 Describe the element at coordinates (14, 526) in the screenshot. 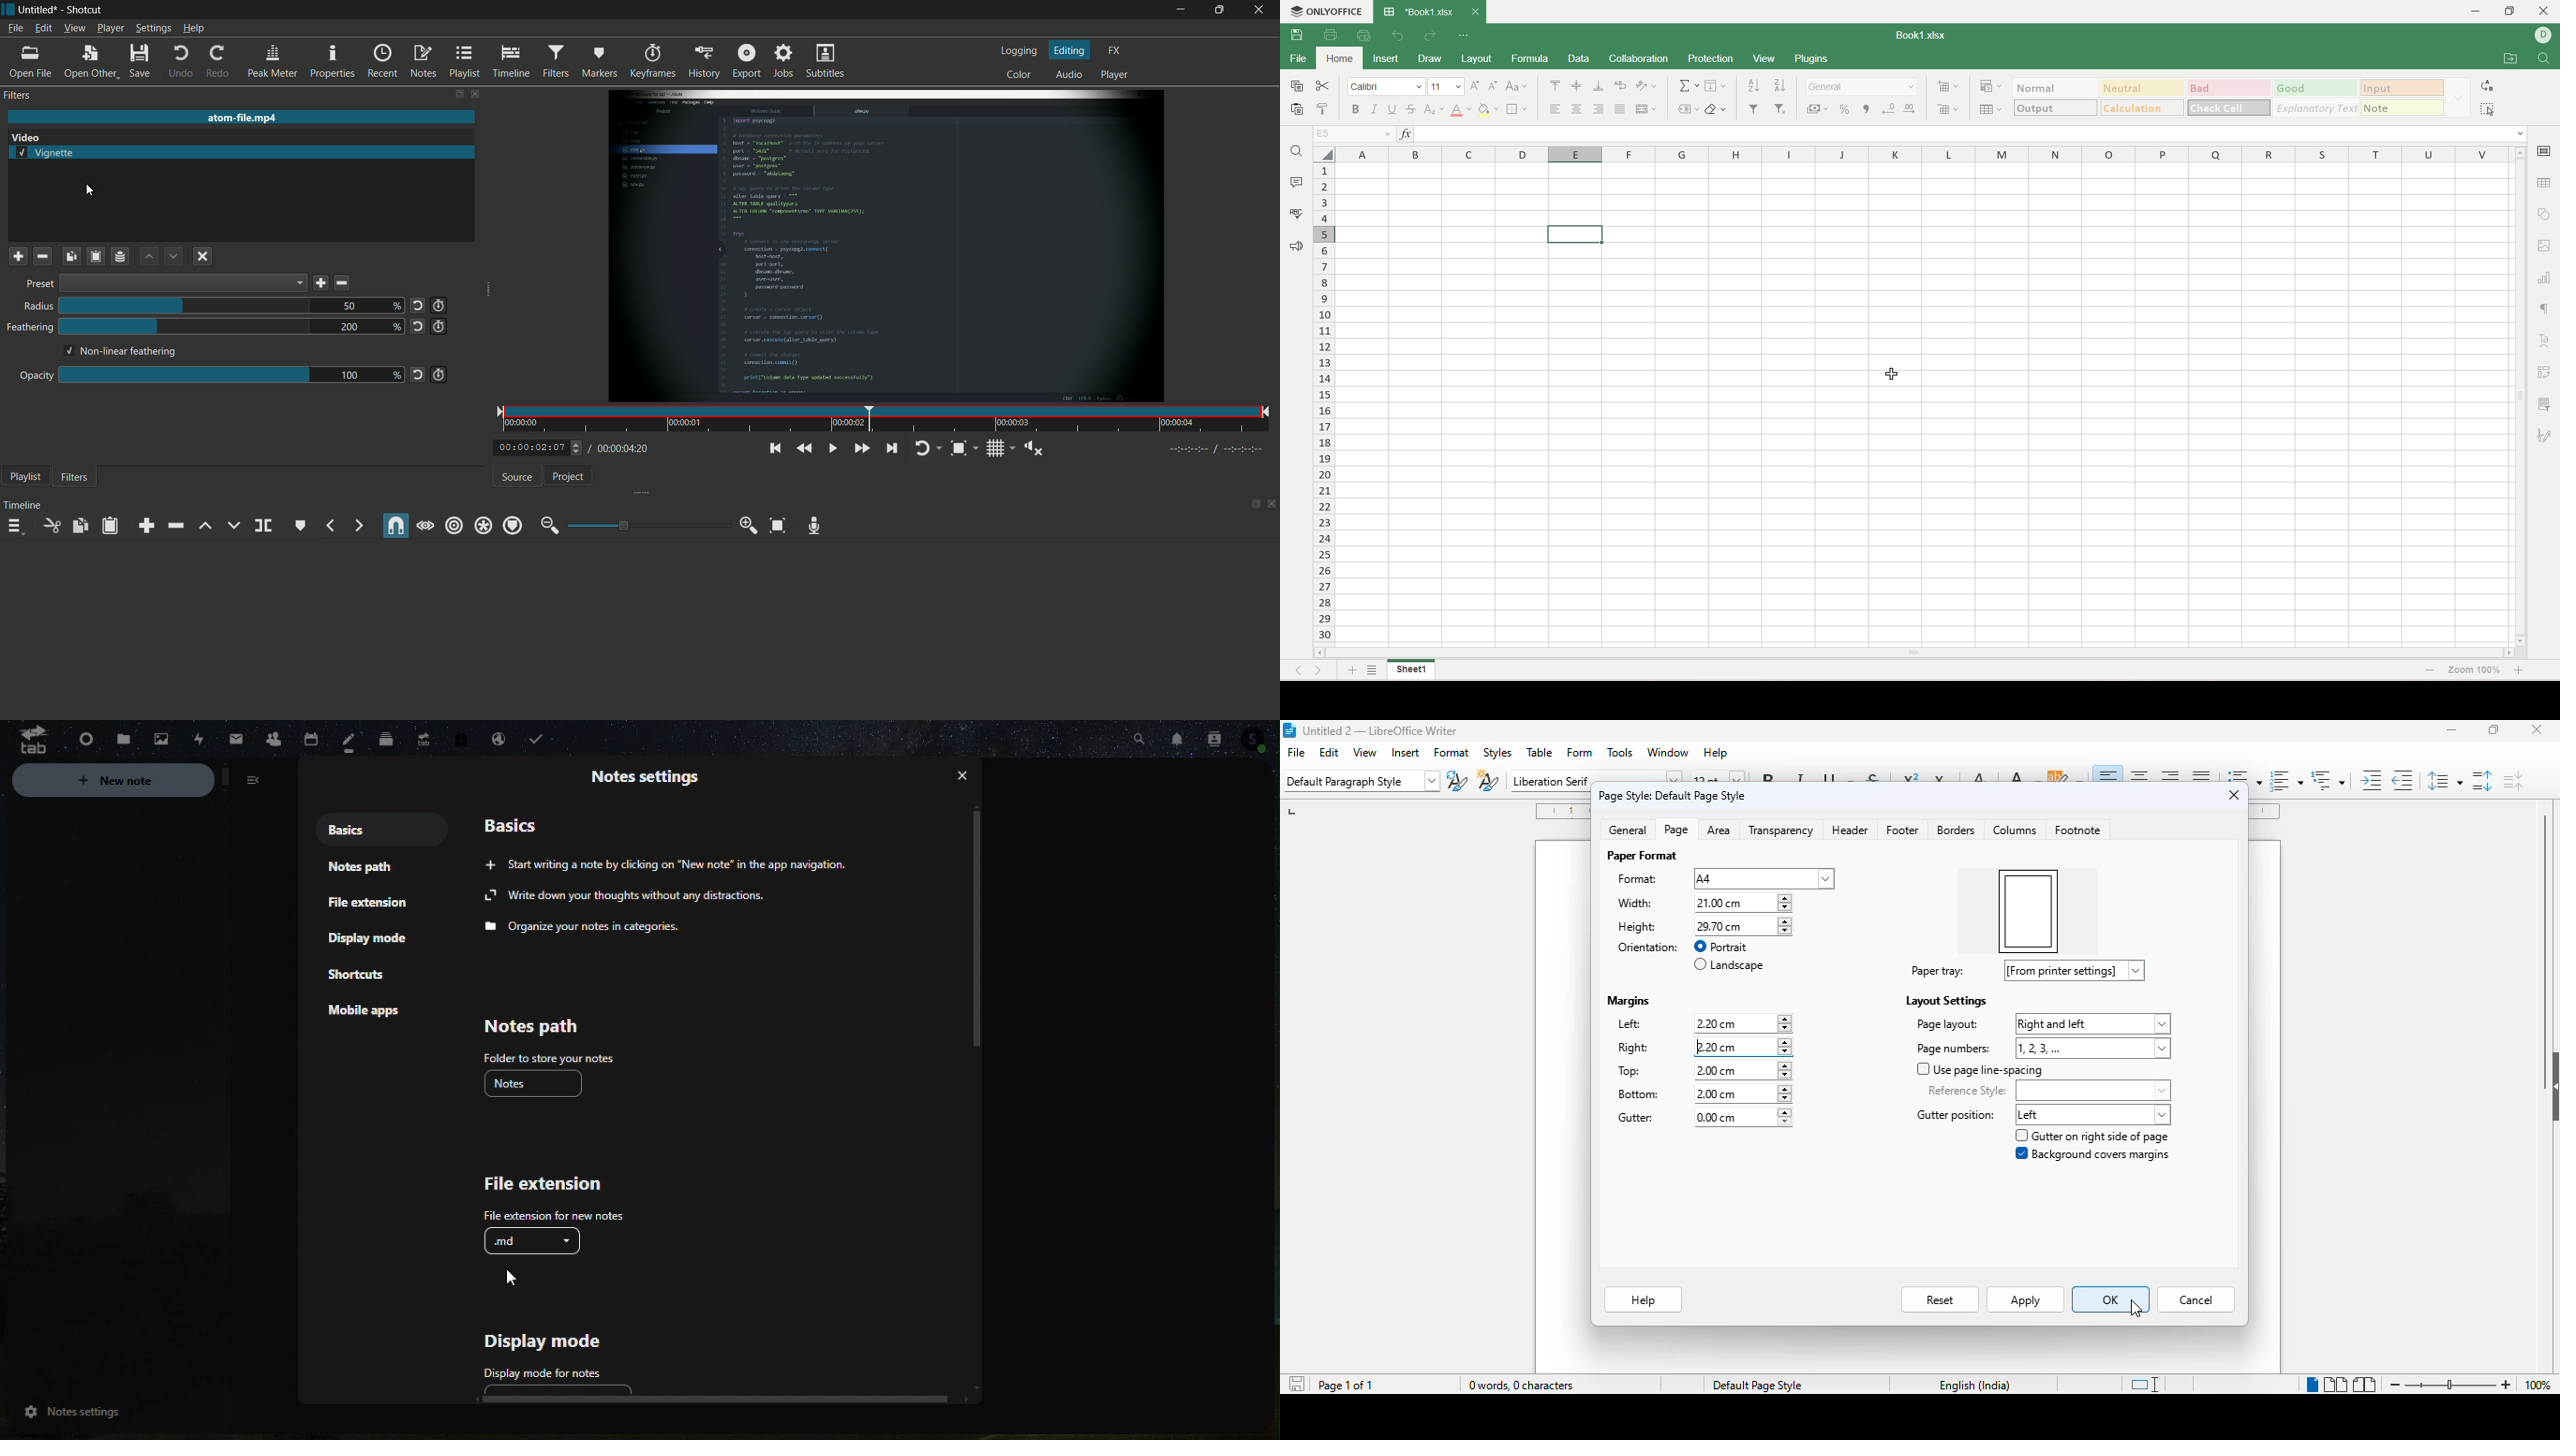

I see `timeline menu` at that location.